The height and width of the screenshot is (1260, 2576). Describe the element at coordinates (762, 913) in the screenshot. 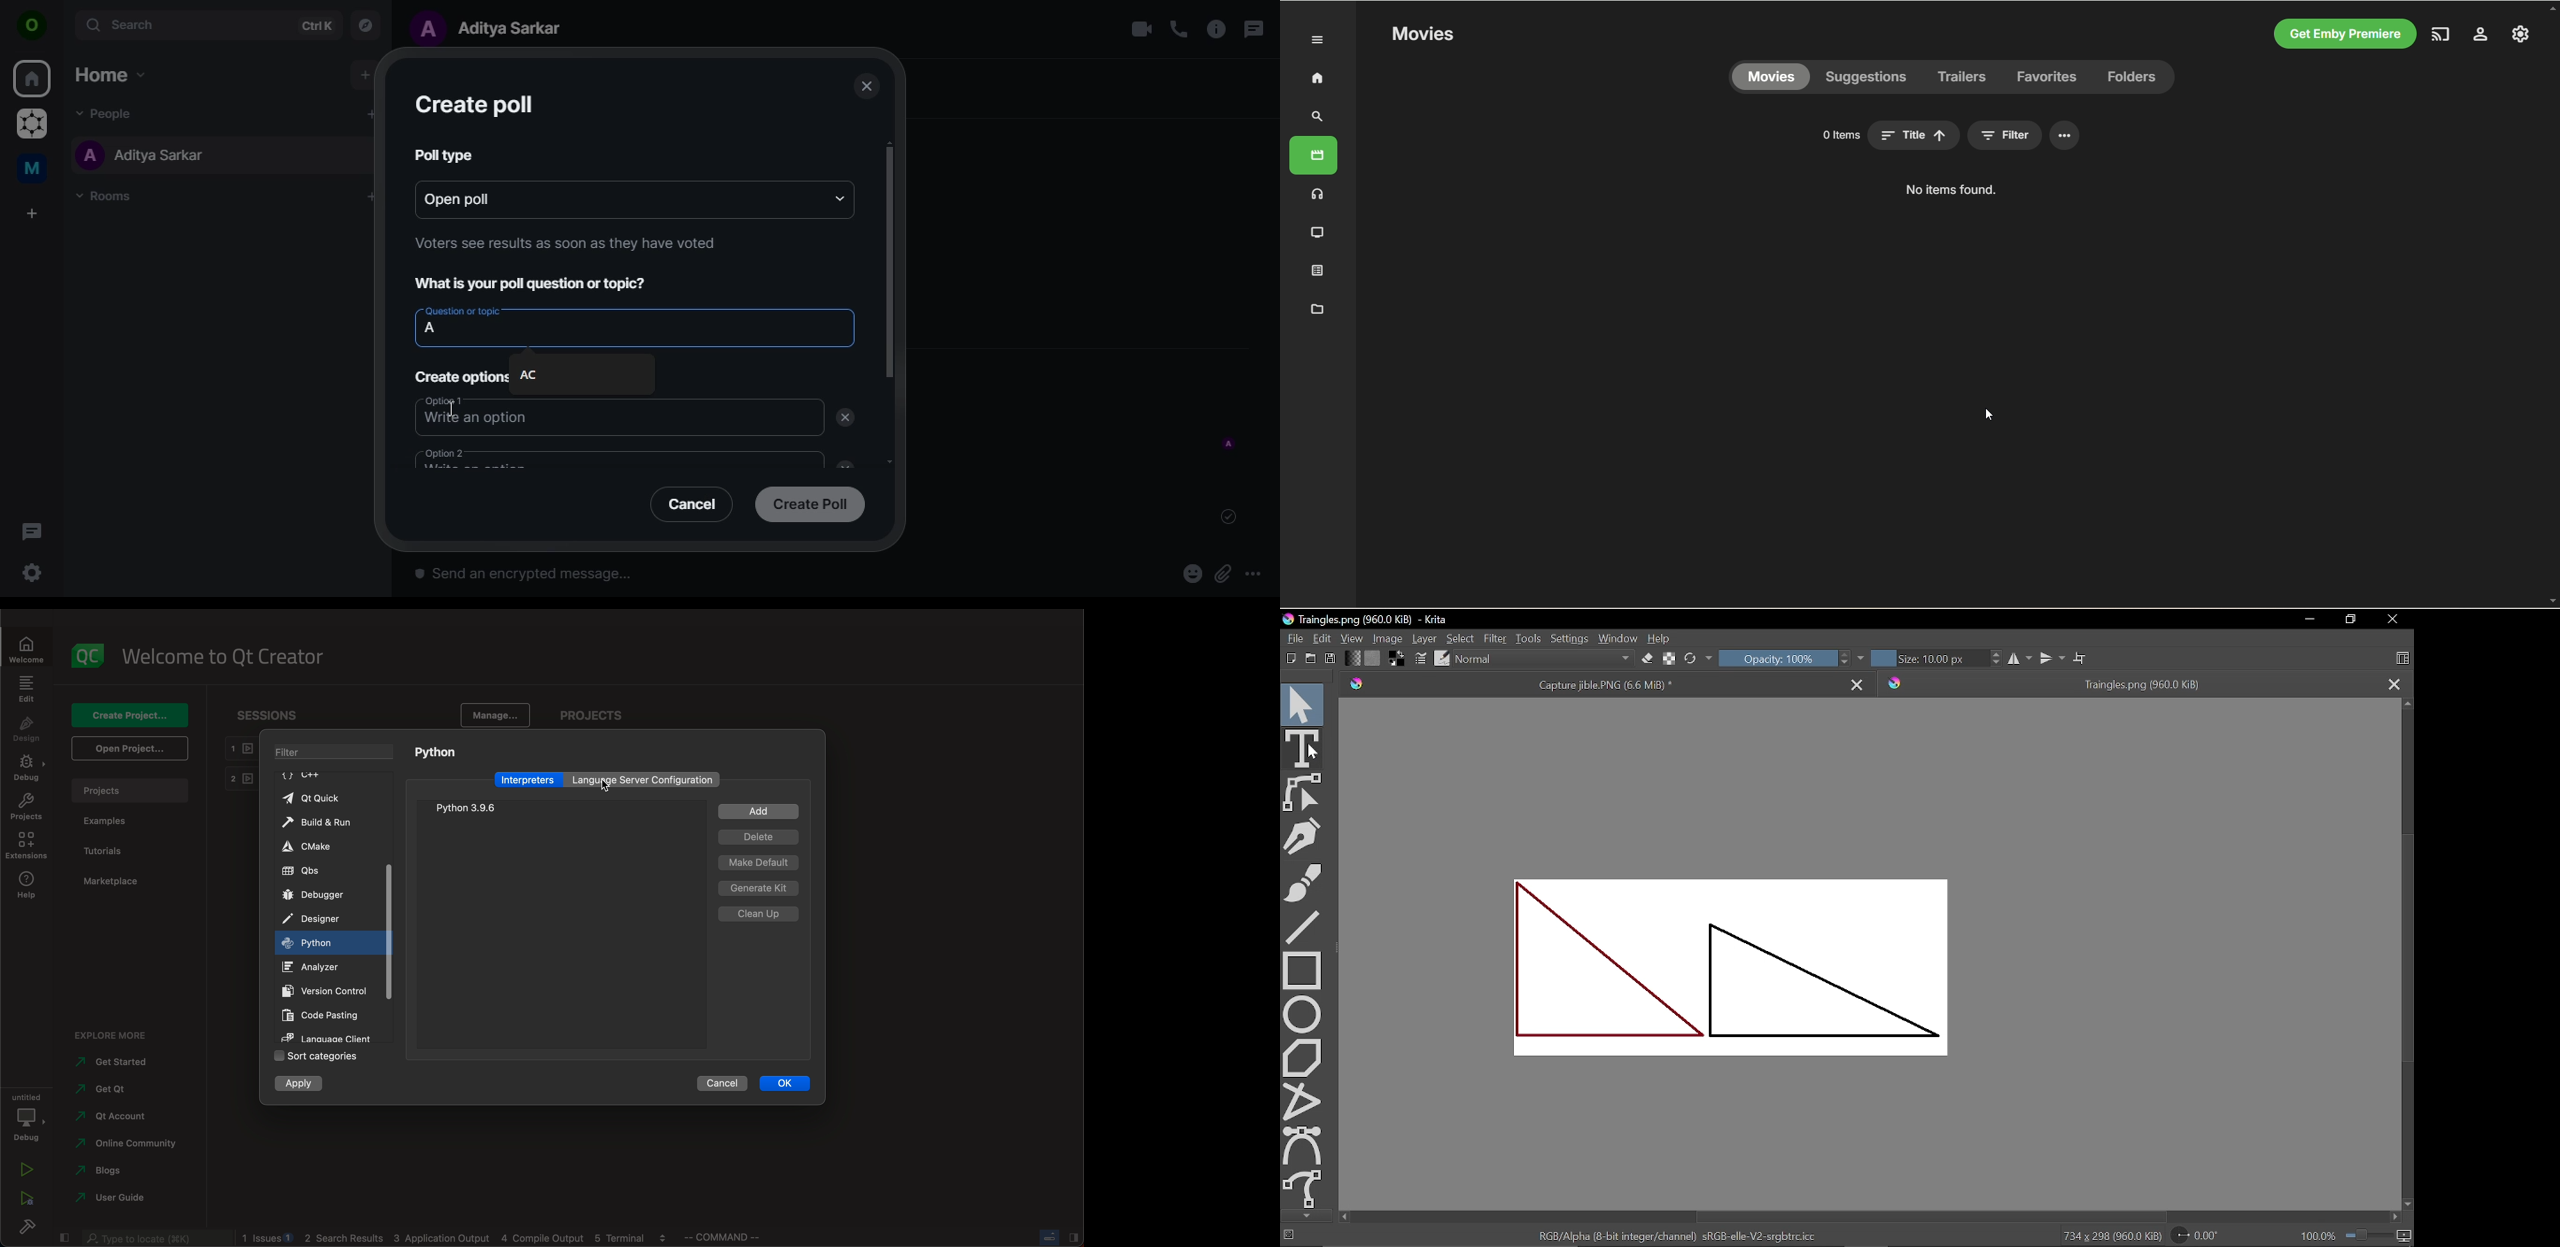

I see `cleanup` at that location.